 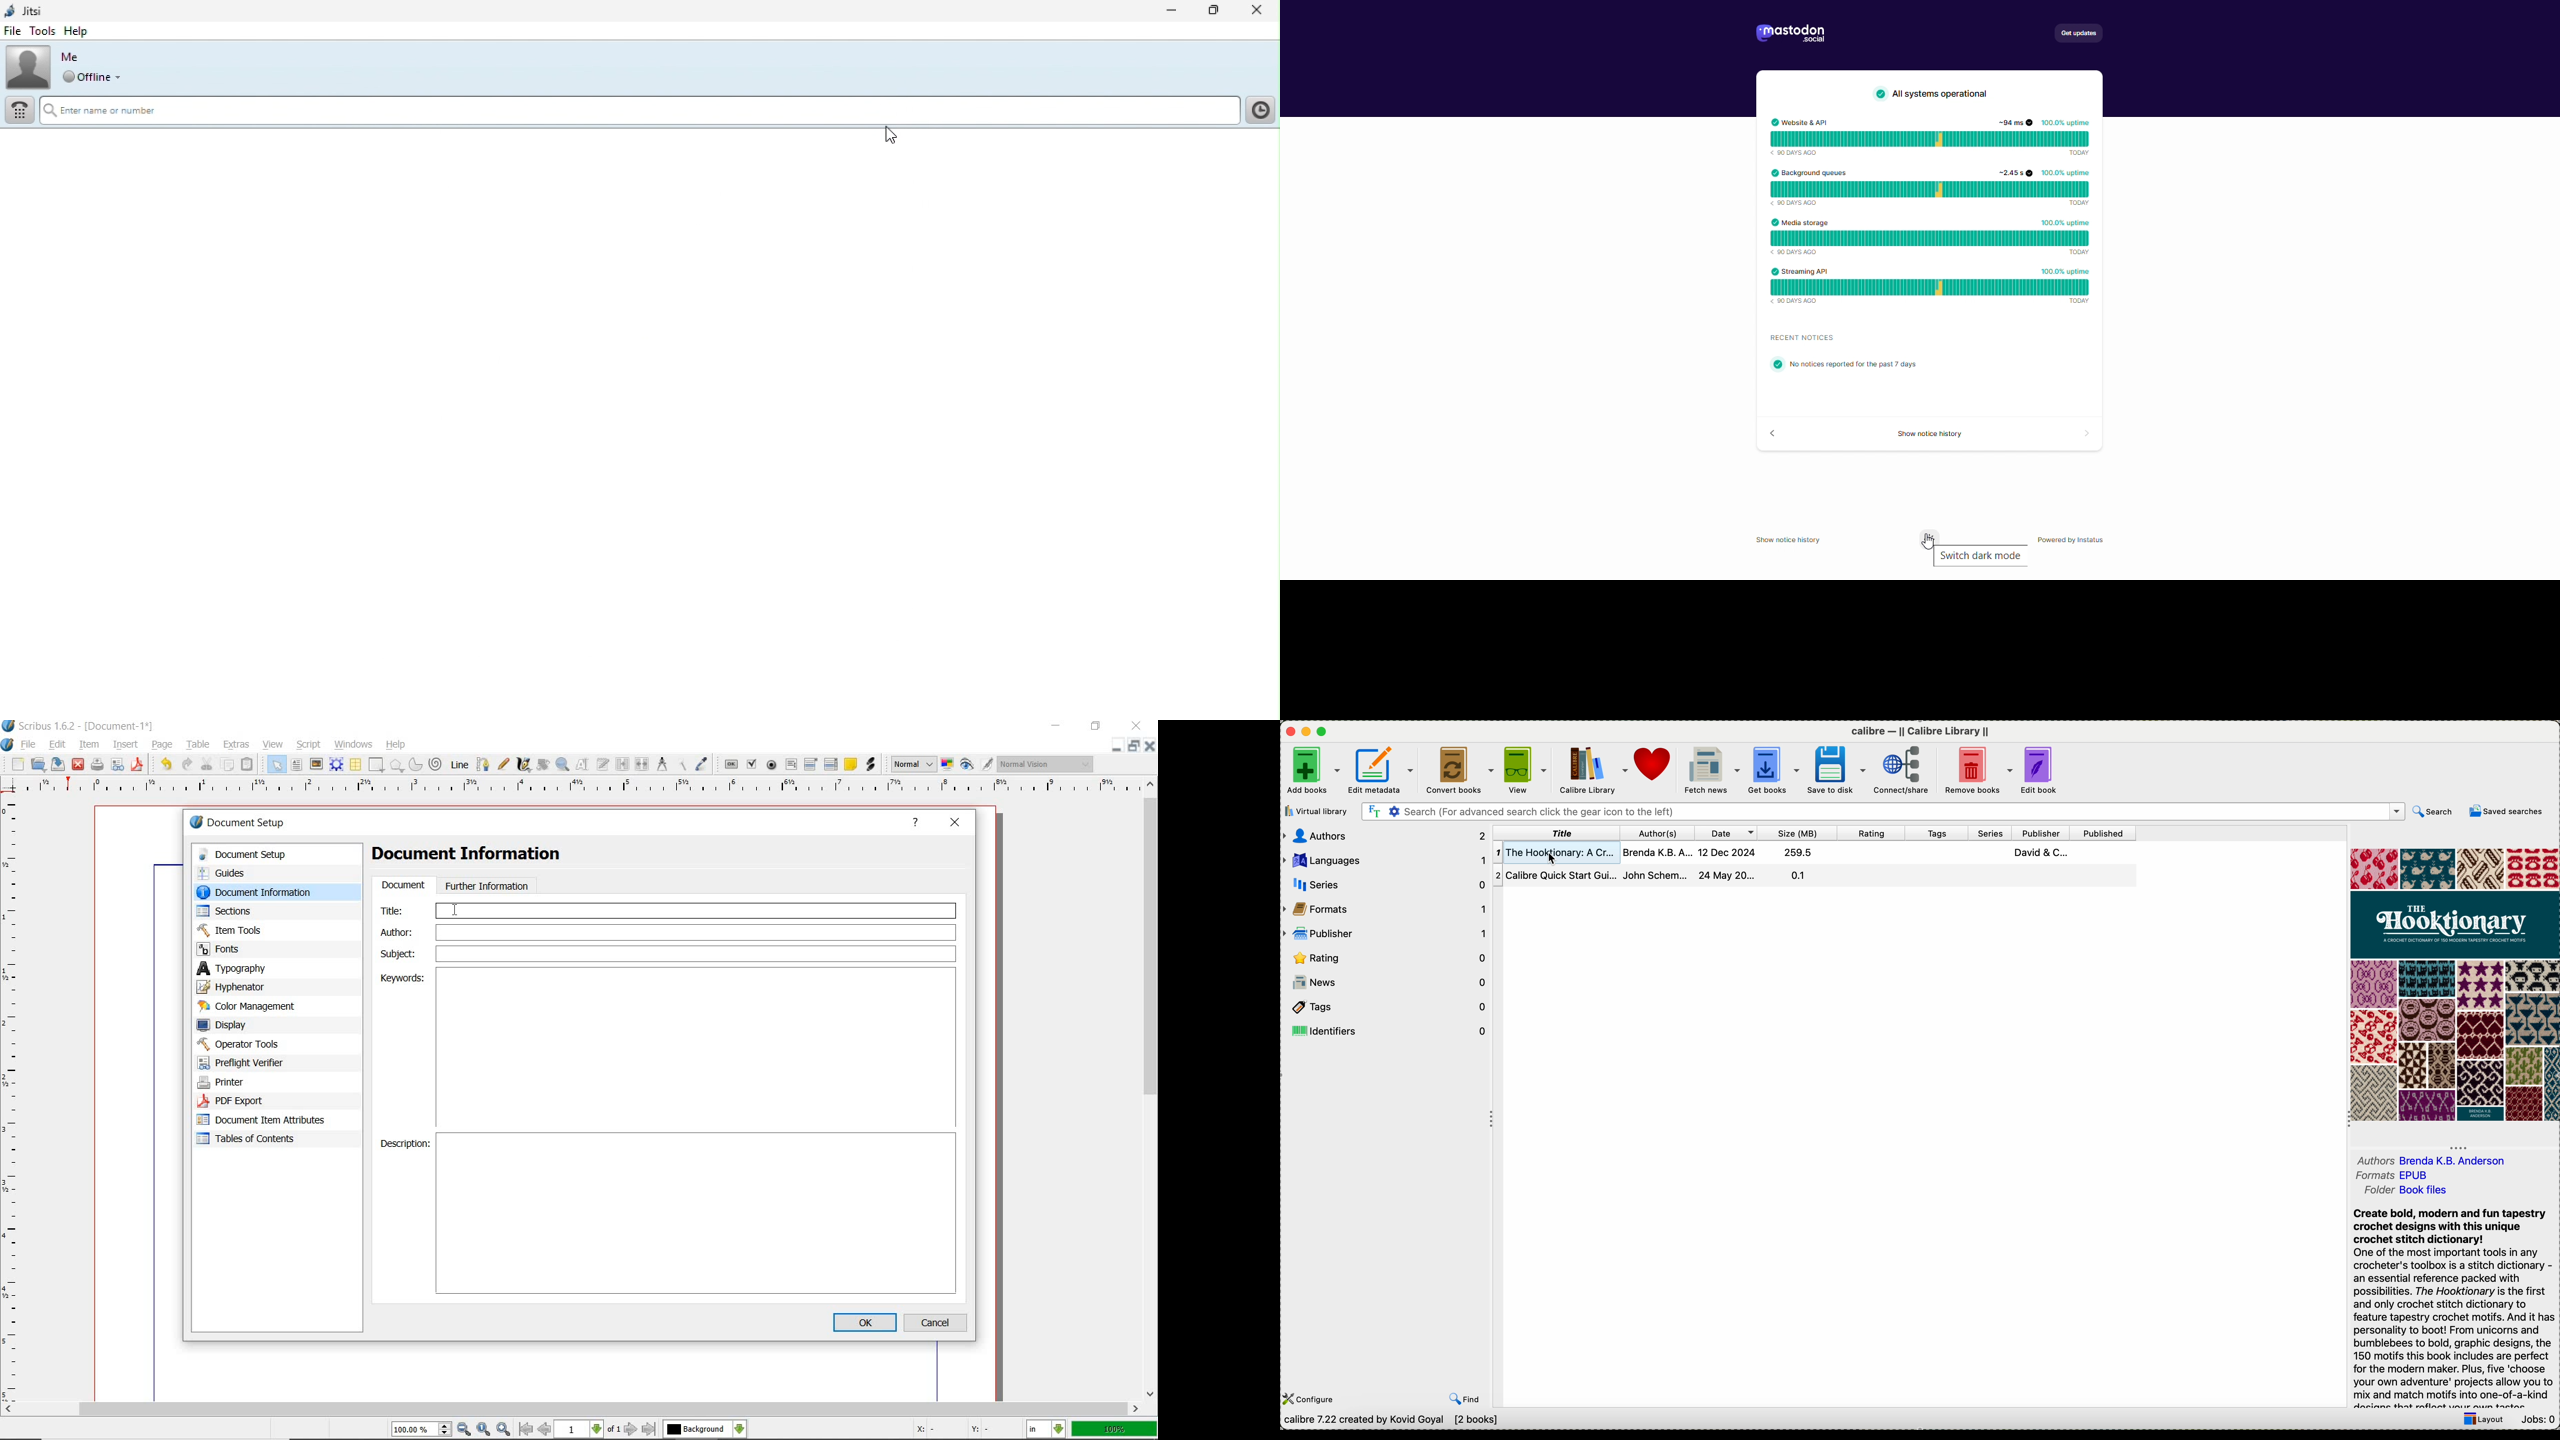 What do you see at coordinates (453, 1429) in the screenshot?
I see `zoom in/zoom to/zoom out` at bounding box center [453, 1429].